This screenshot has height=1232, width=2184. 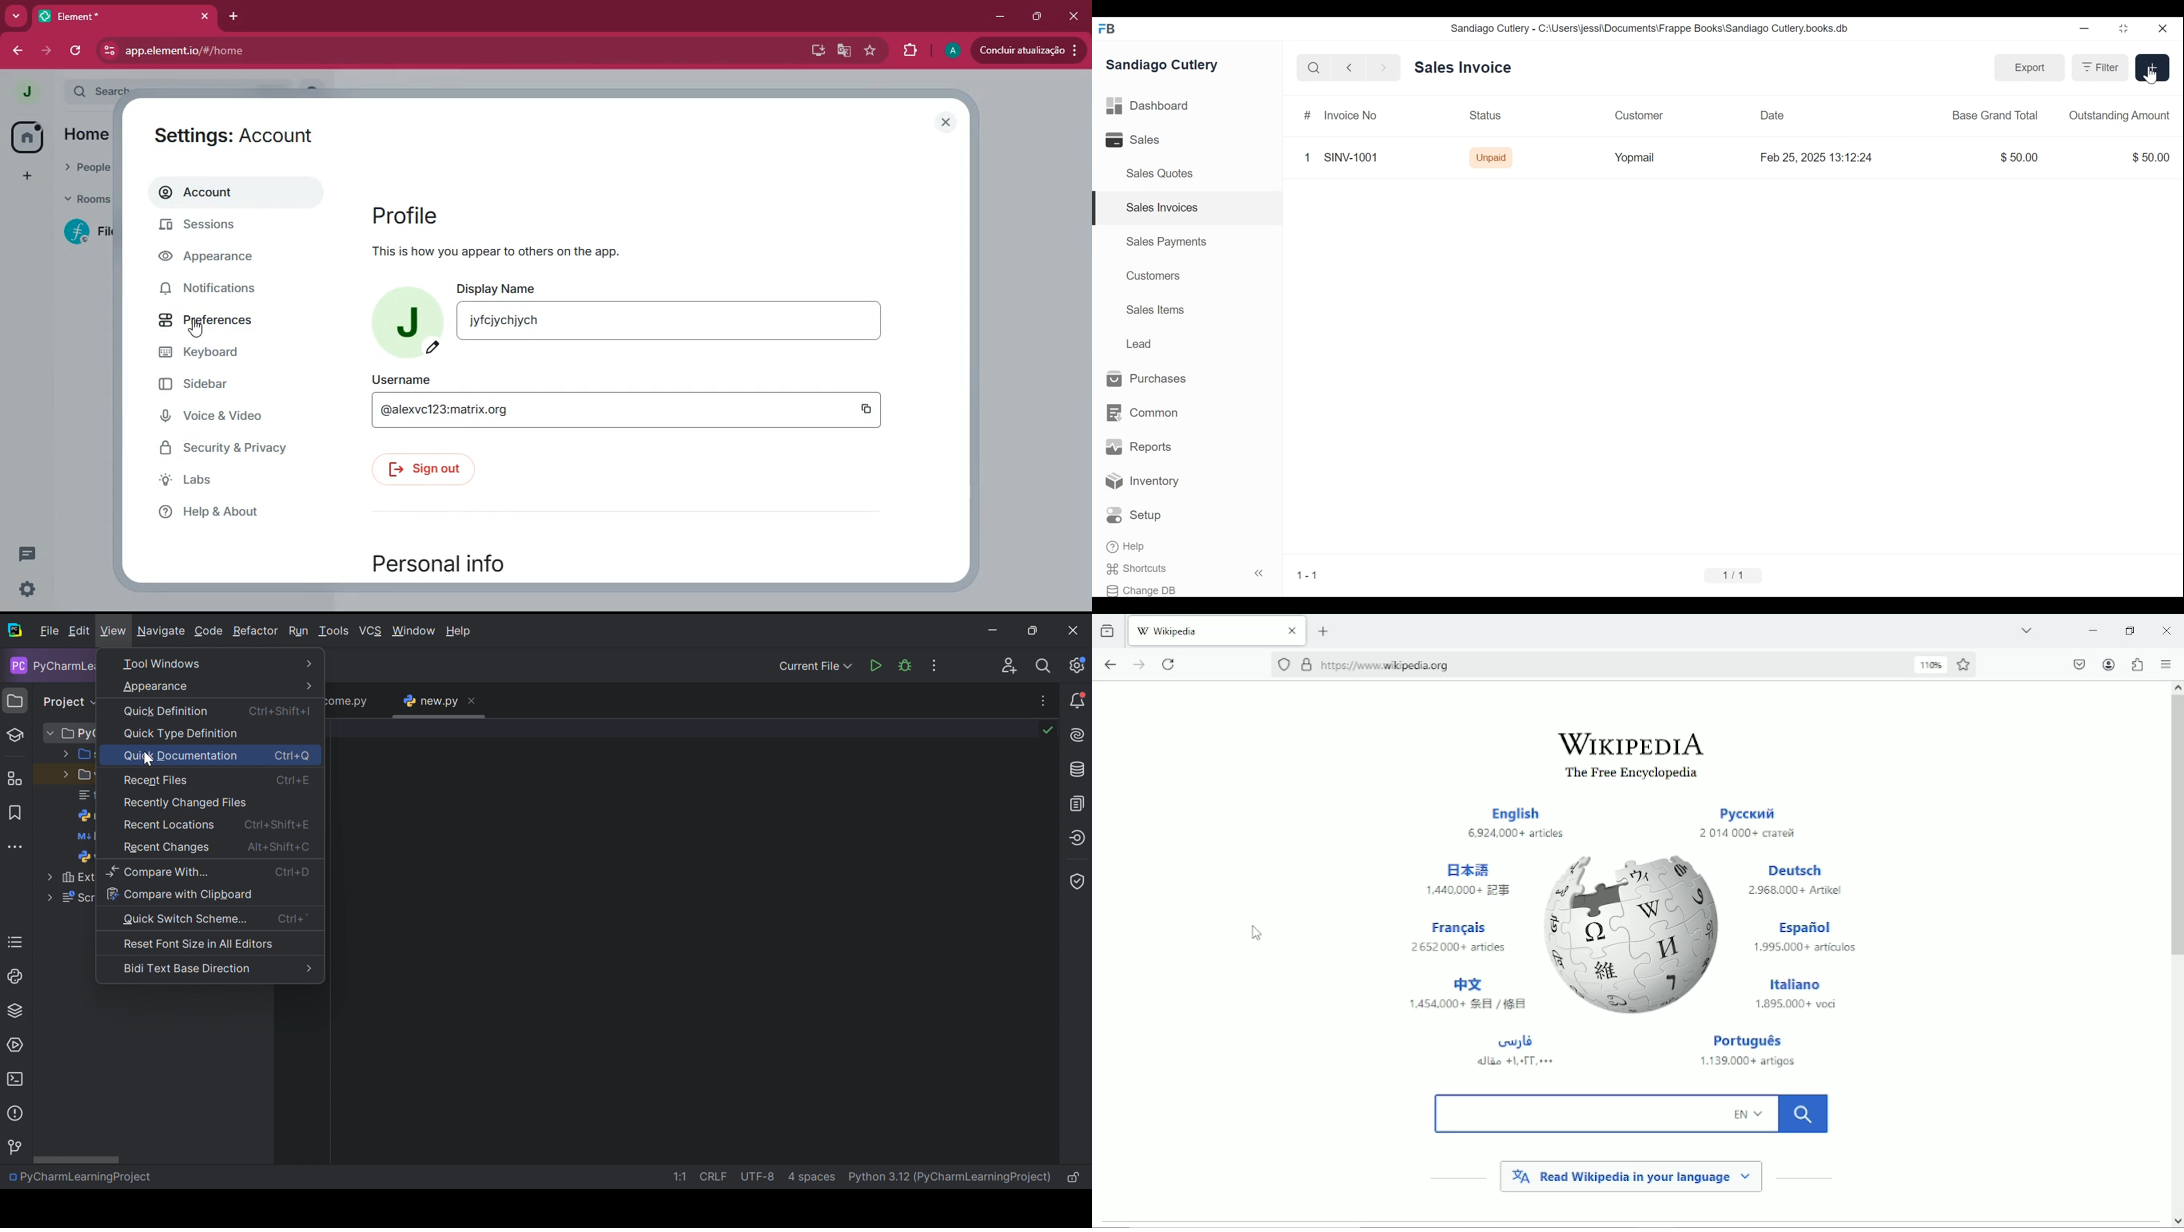 What do you see at coordinates (77, 52) in the screenshot?
I see `refresh` at bounding box center [77, 52].